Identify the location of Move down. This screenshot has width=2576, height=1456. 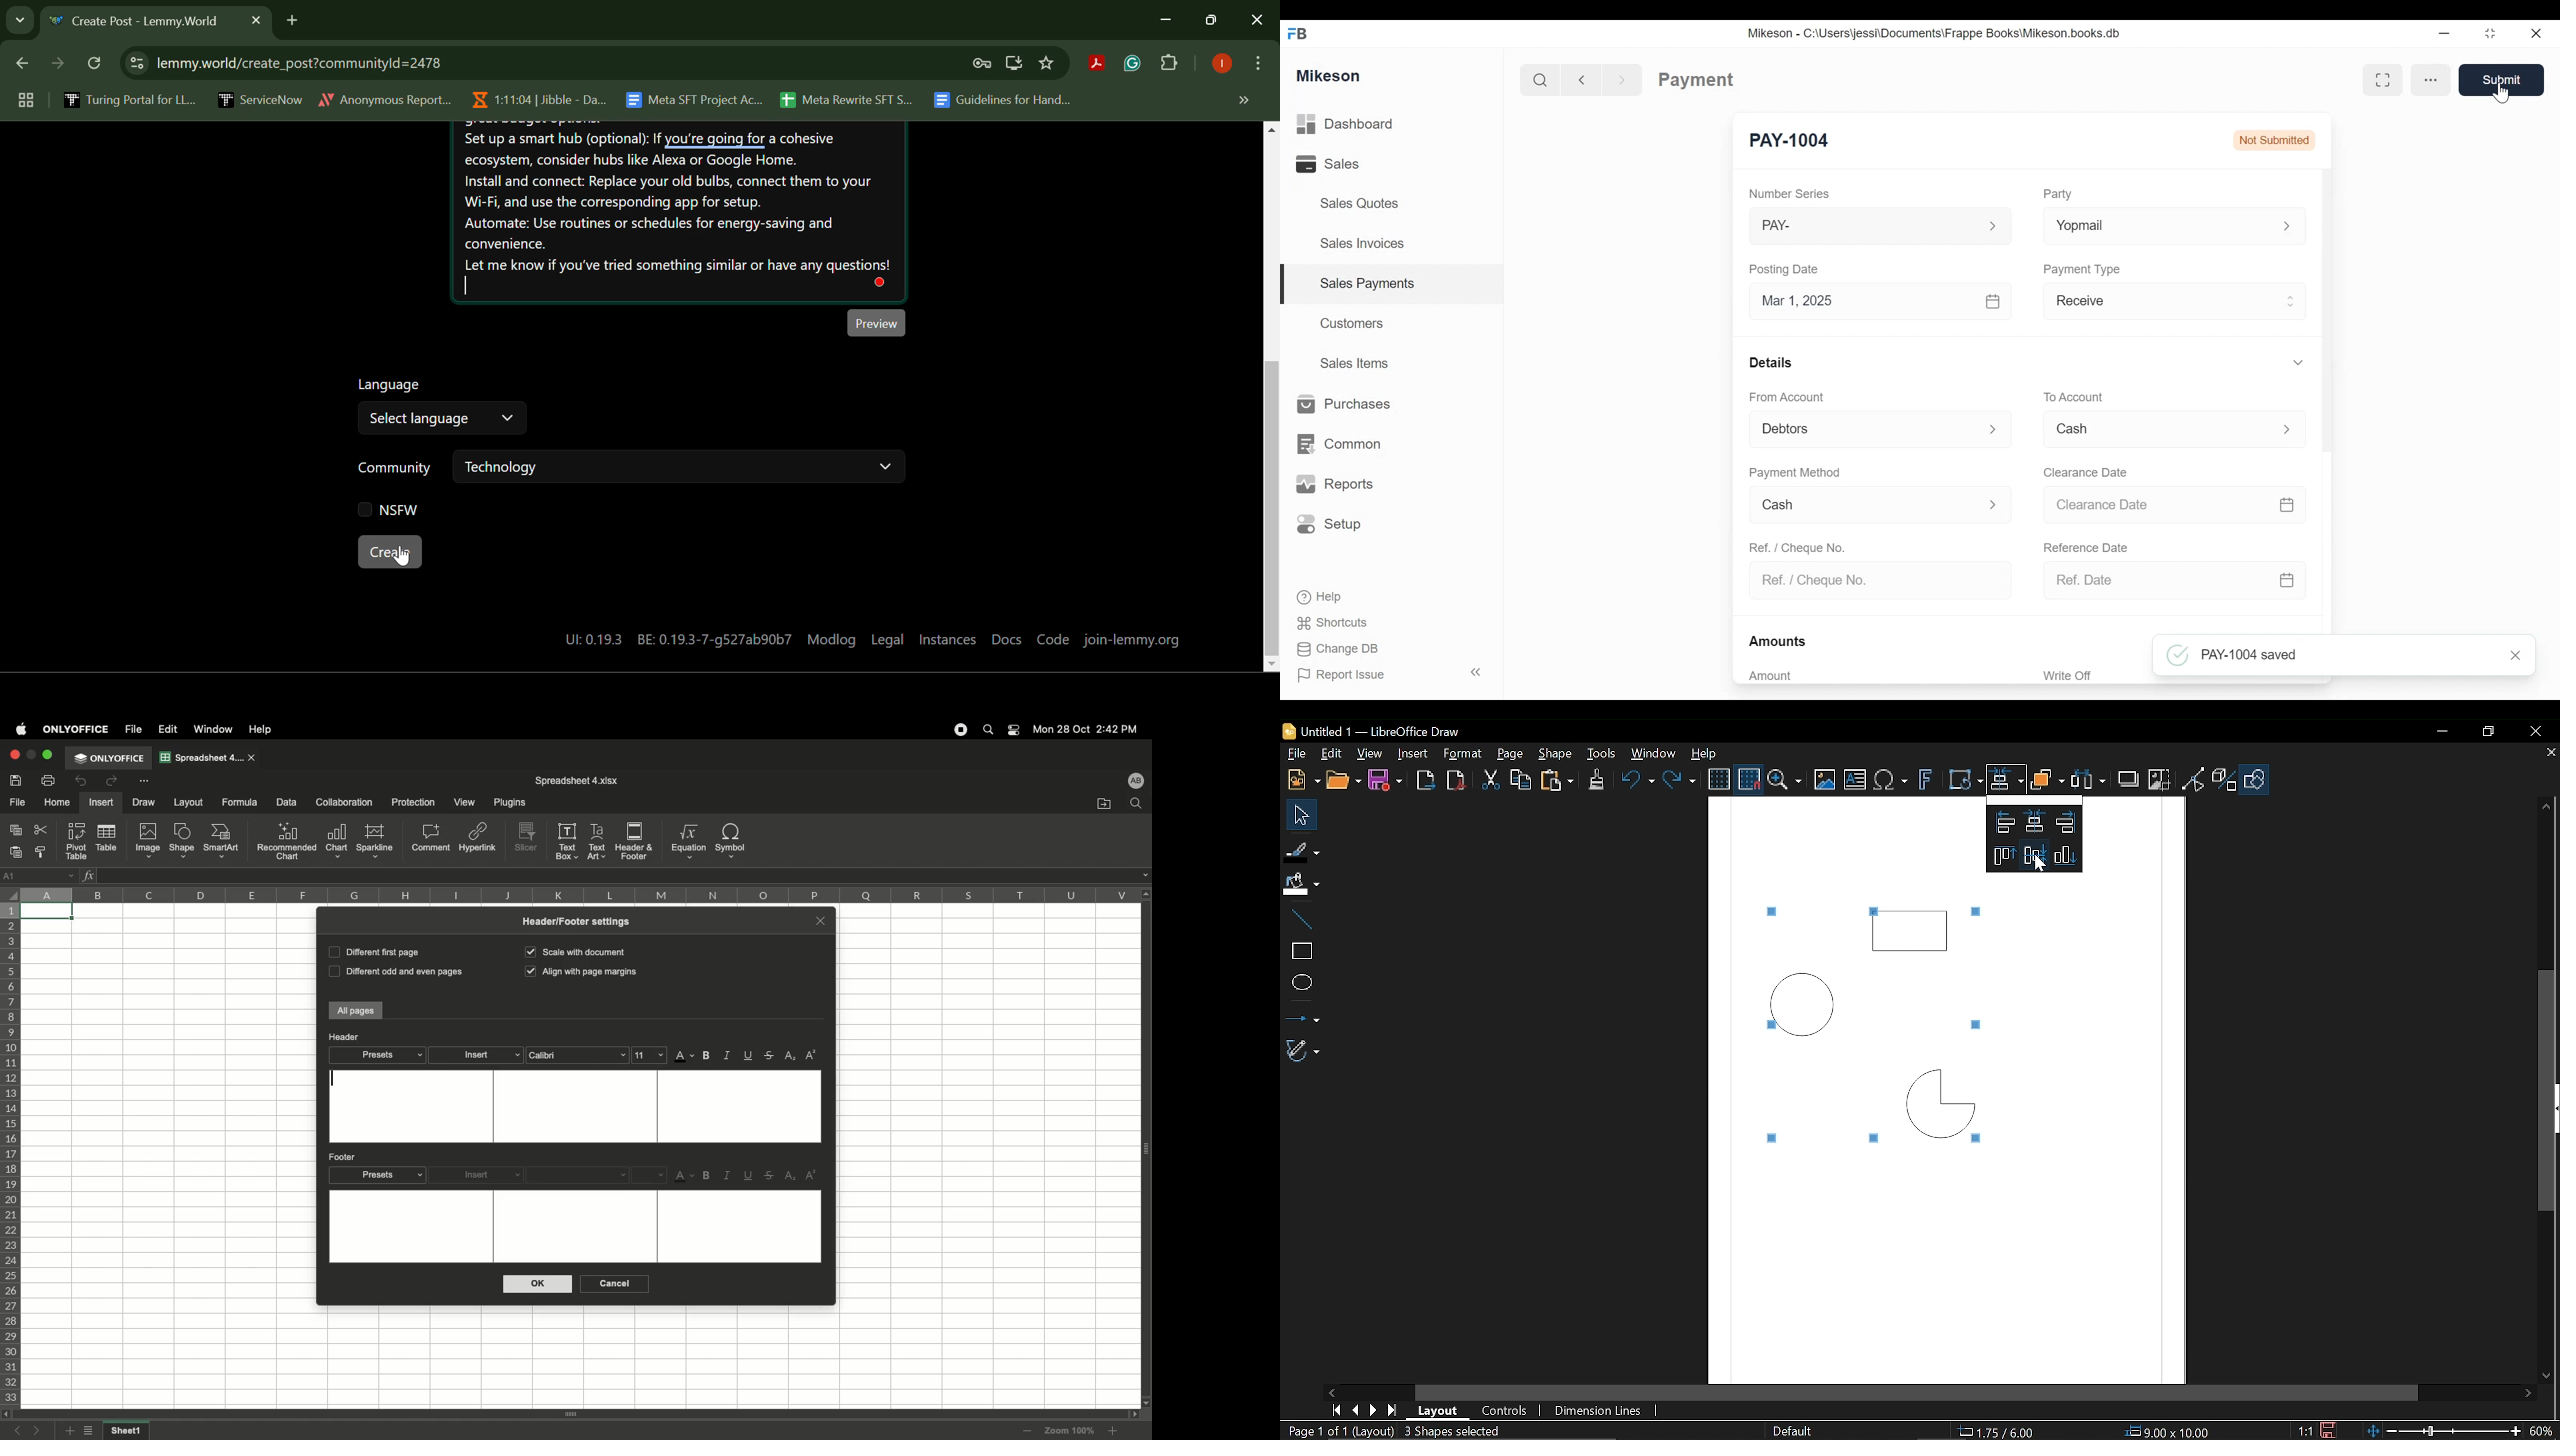
(2549, 1376).